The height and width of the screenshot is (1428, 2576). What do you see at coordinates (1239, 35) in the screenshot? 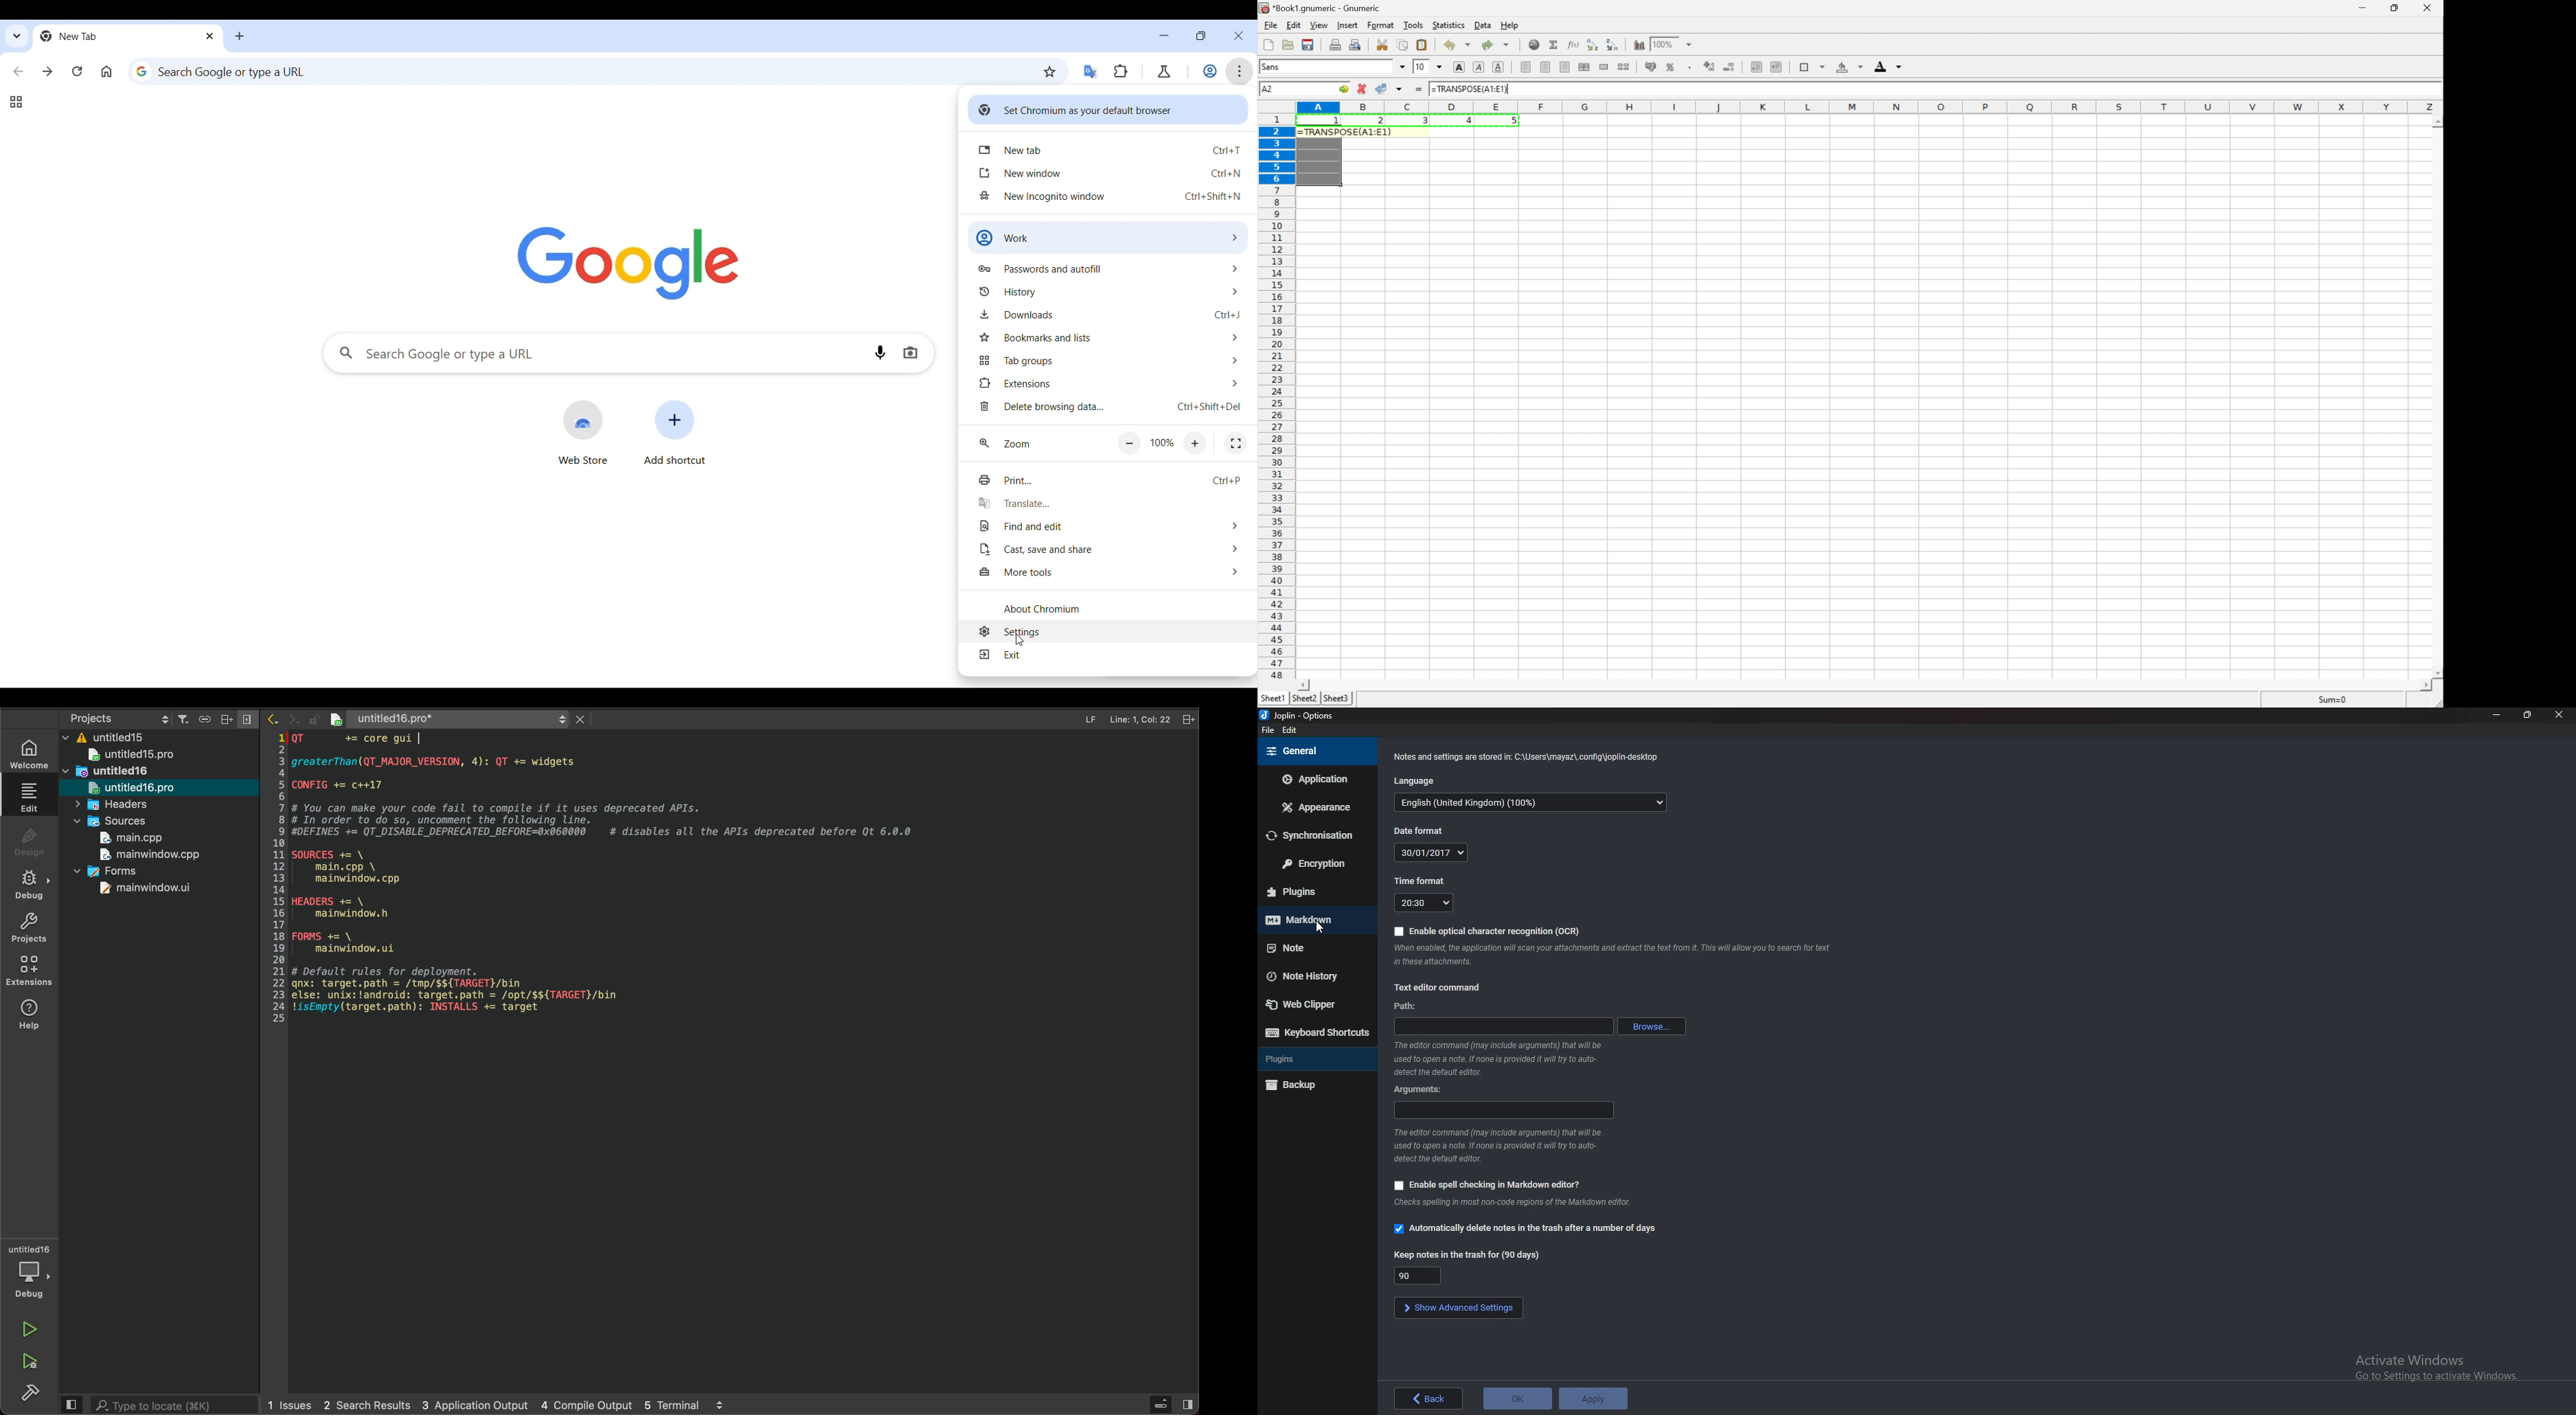
I see `Close interface` at bounding box center [1239, 35].